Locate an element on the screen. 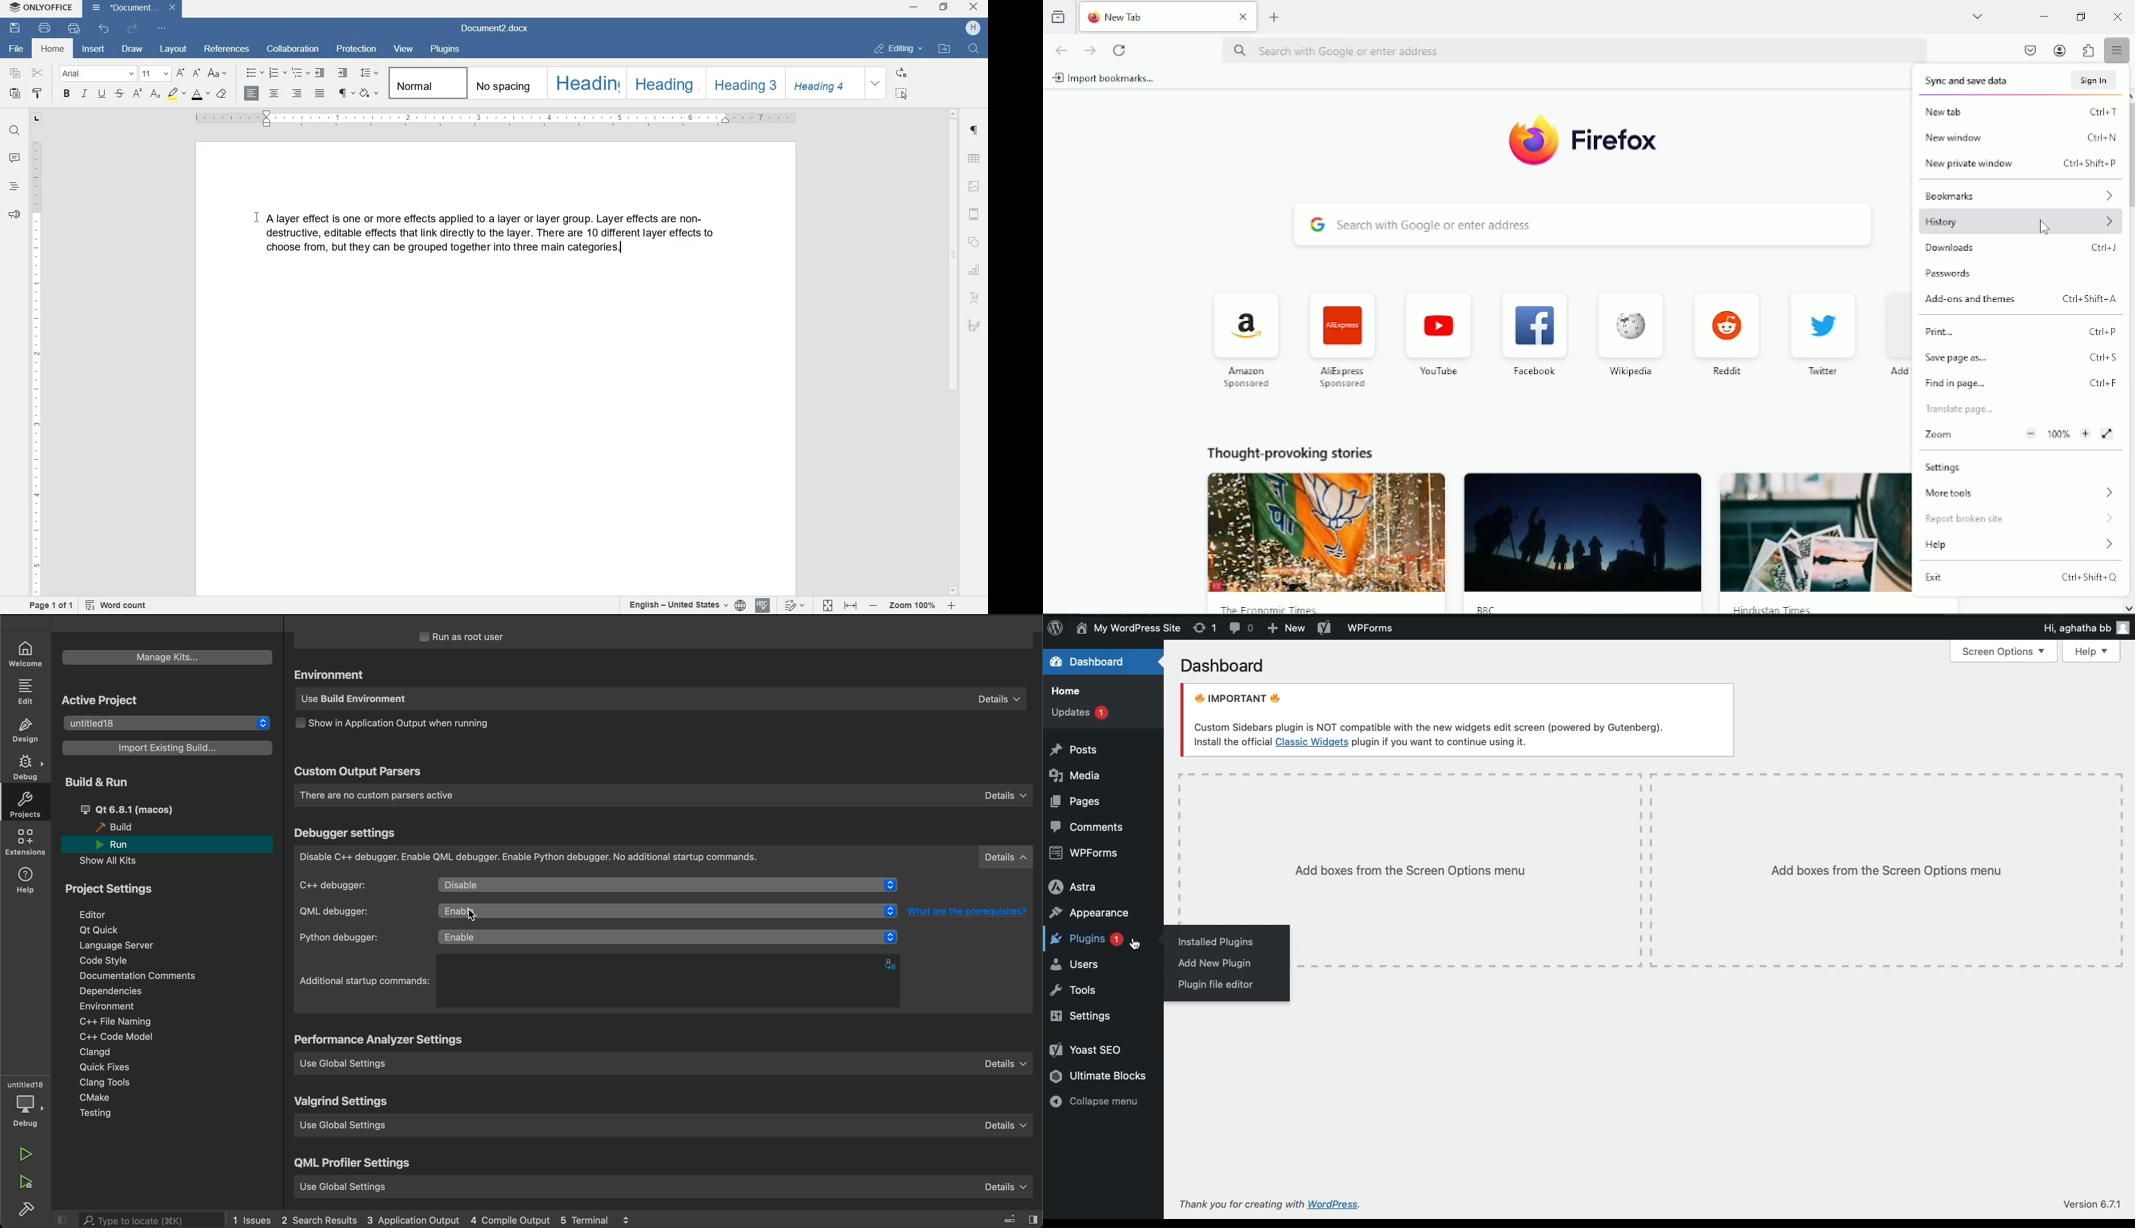 The height and width of the screenshot is (1232, 2156). print is located at coordinates (45, 28).